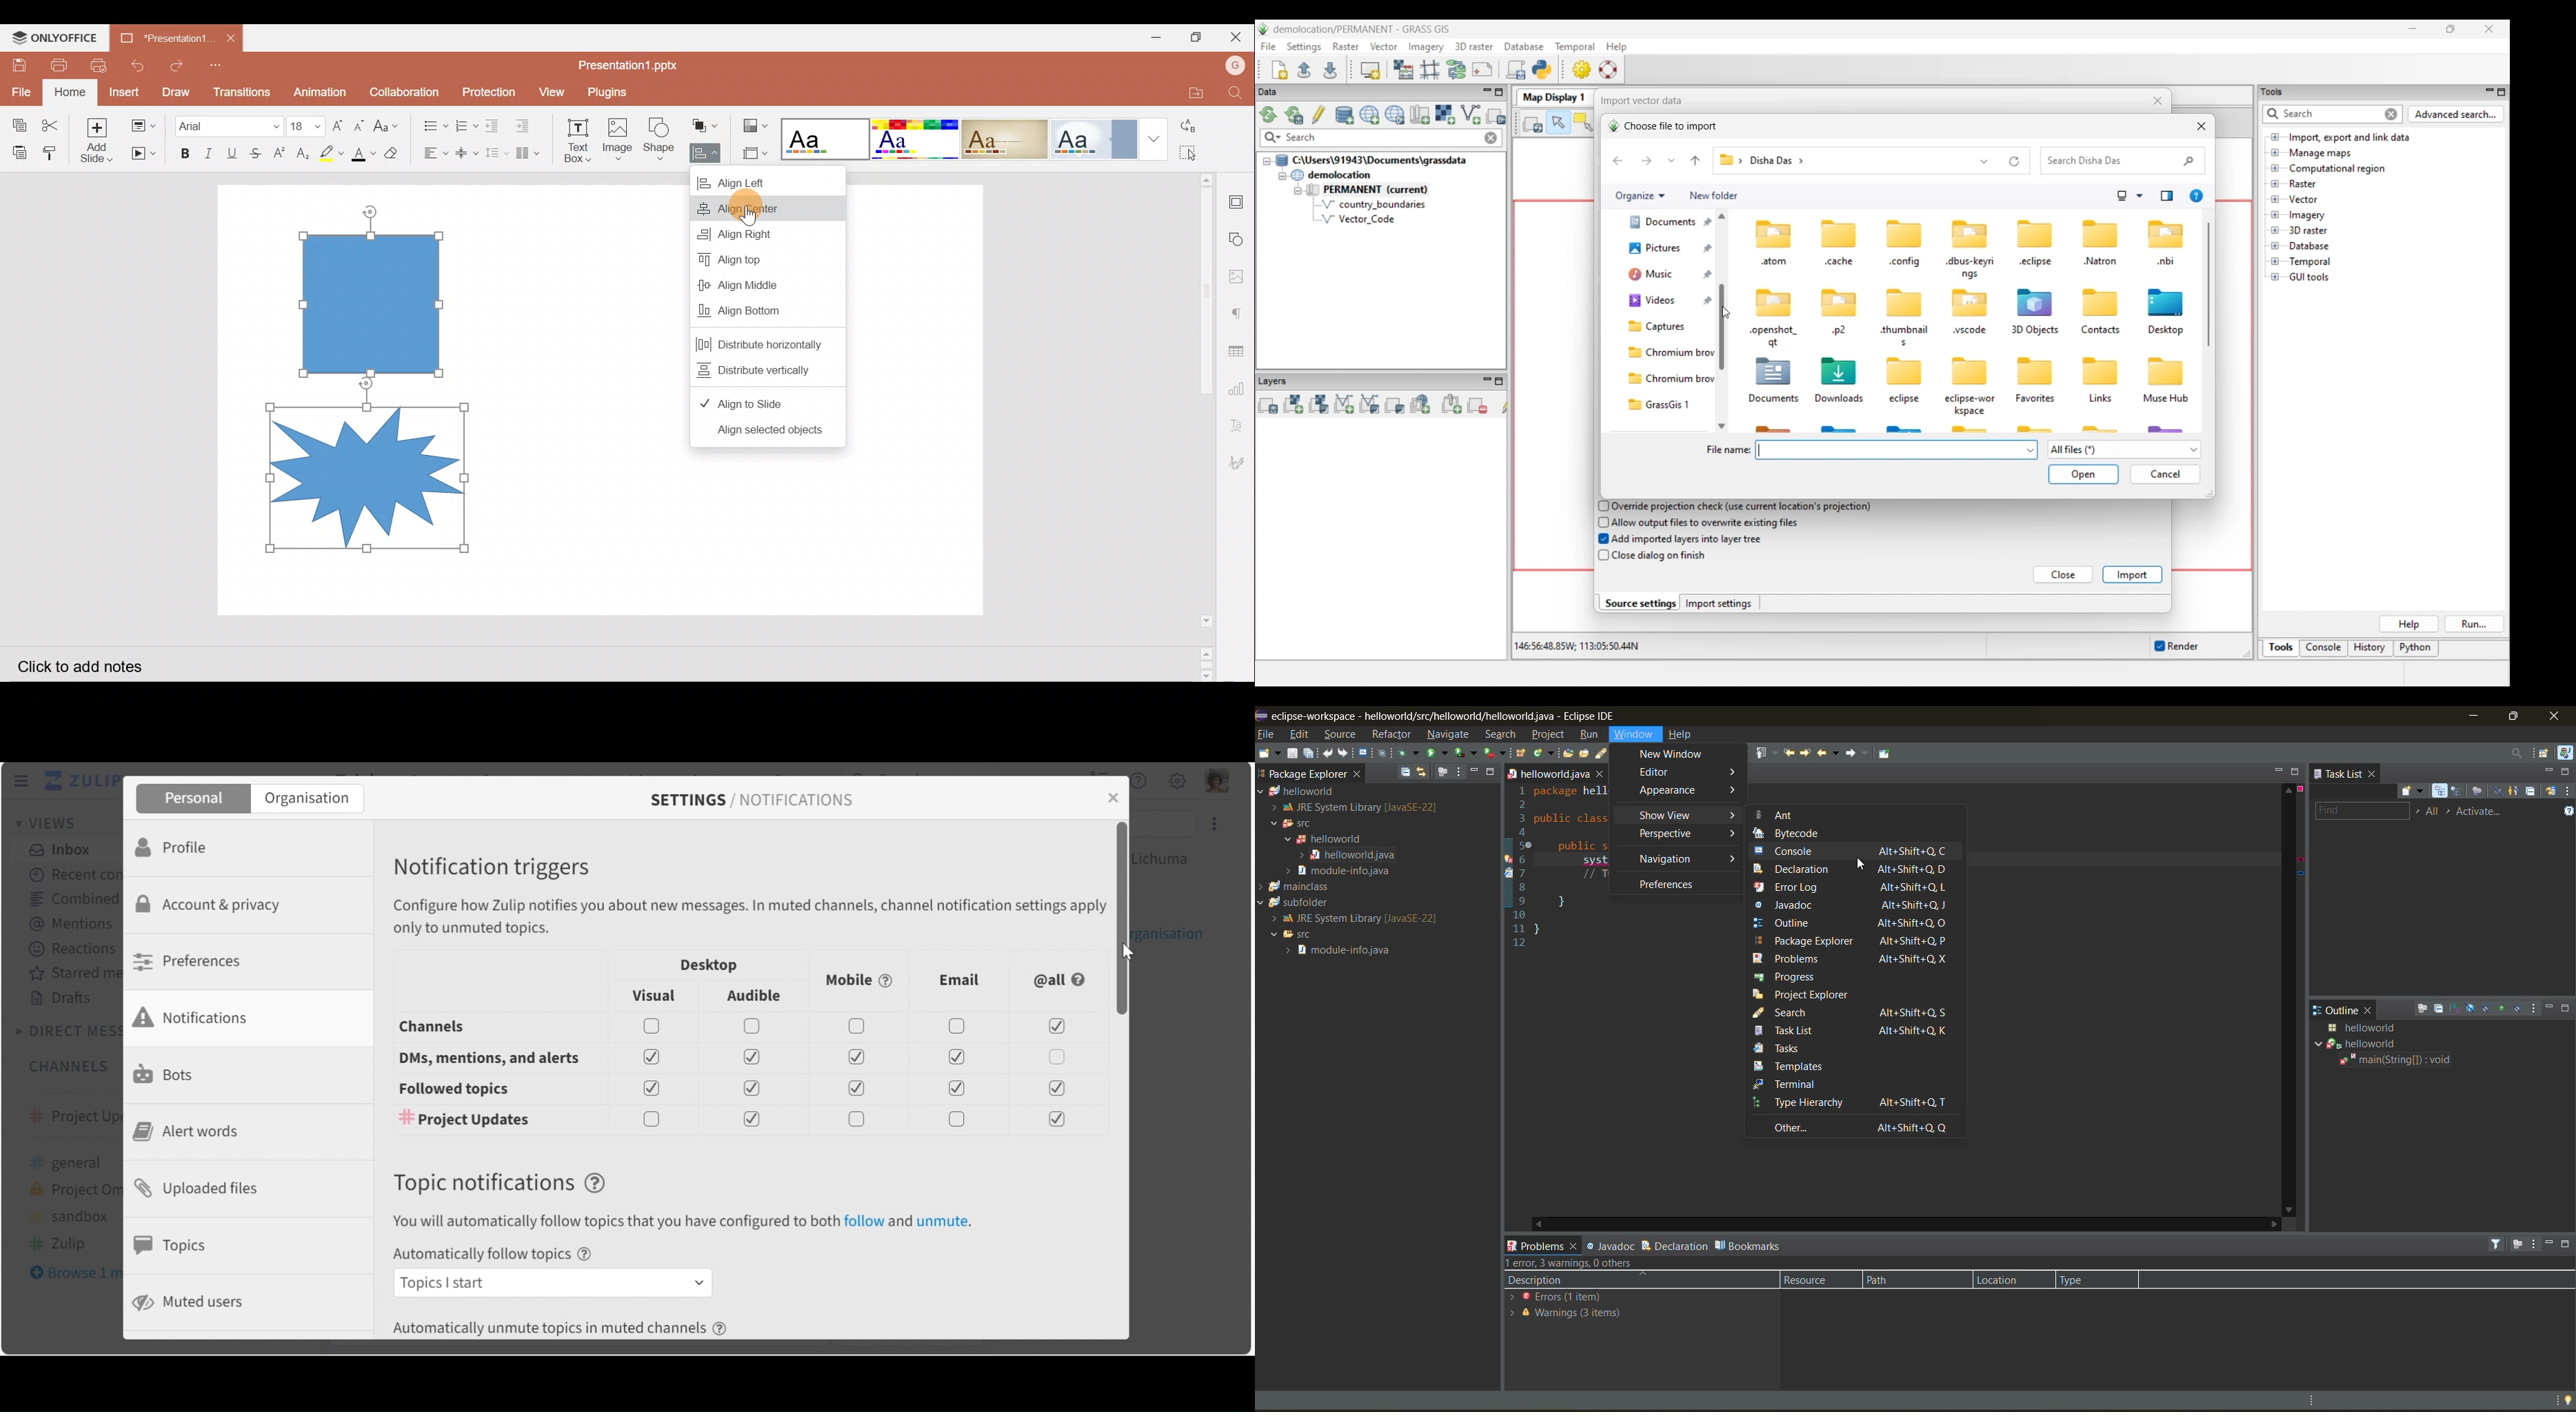 Image resolution: width=2576 pixels, height=1428 pixels. I want to click on Channel, so click(738, 1027).